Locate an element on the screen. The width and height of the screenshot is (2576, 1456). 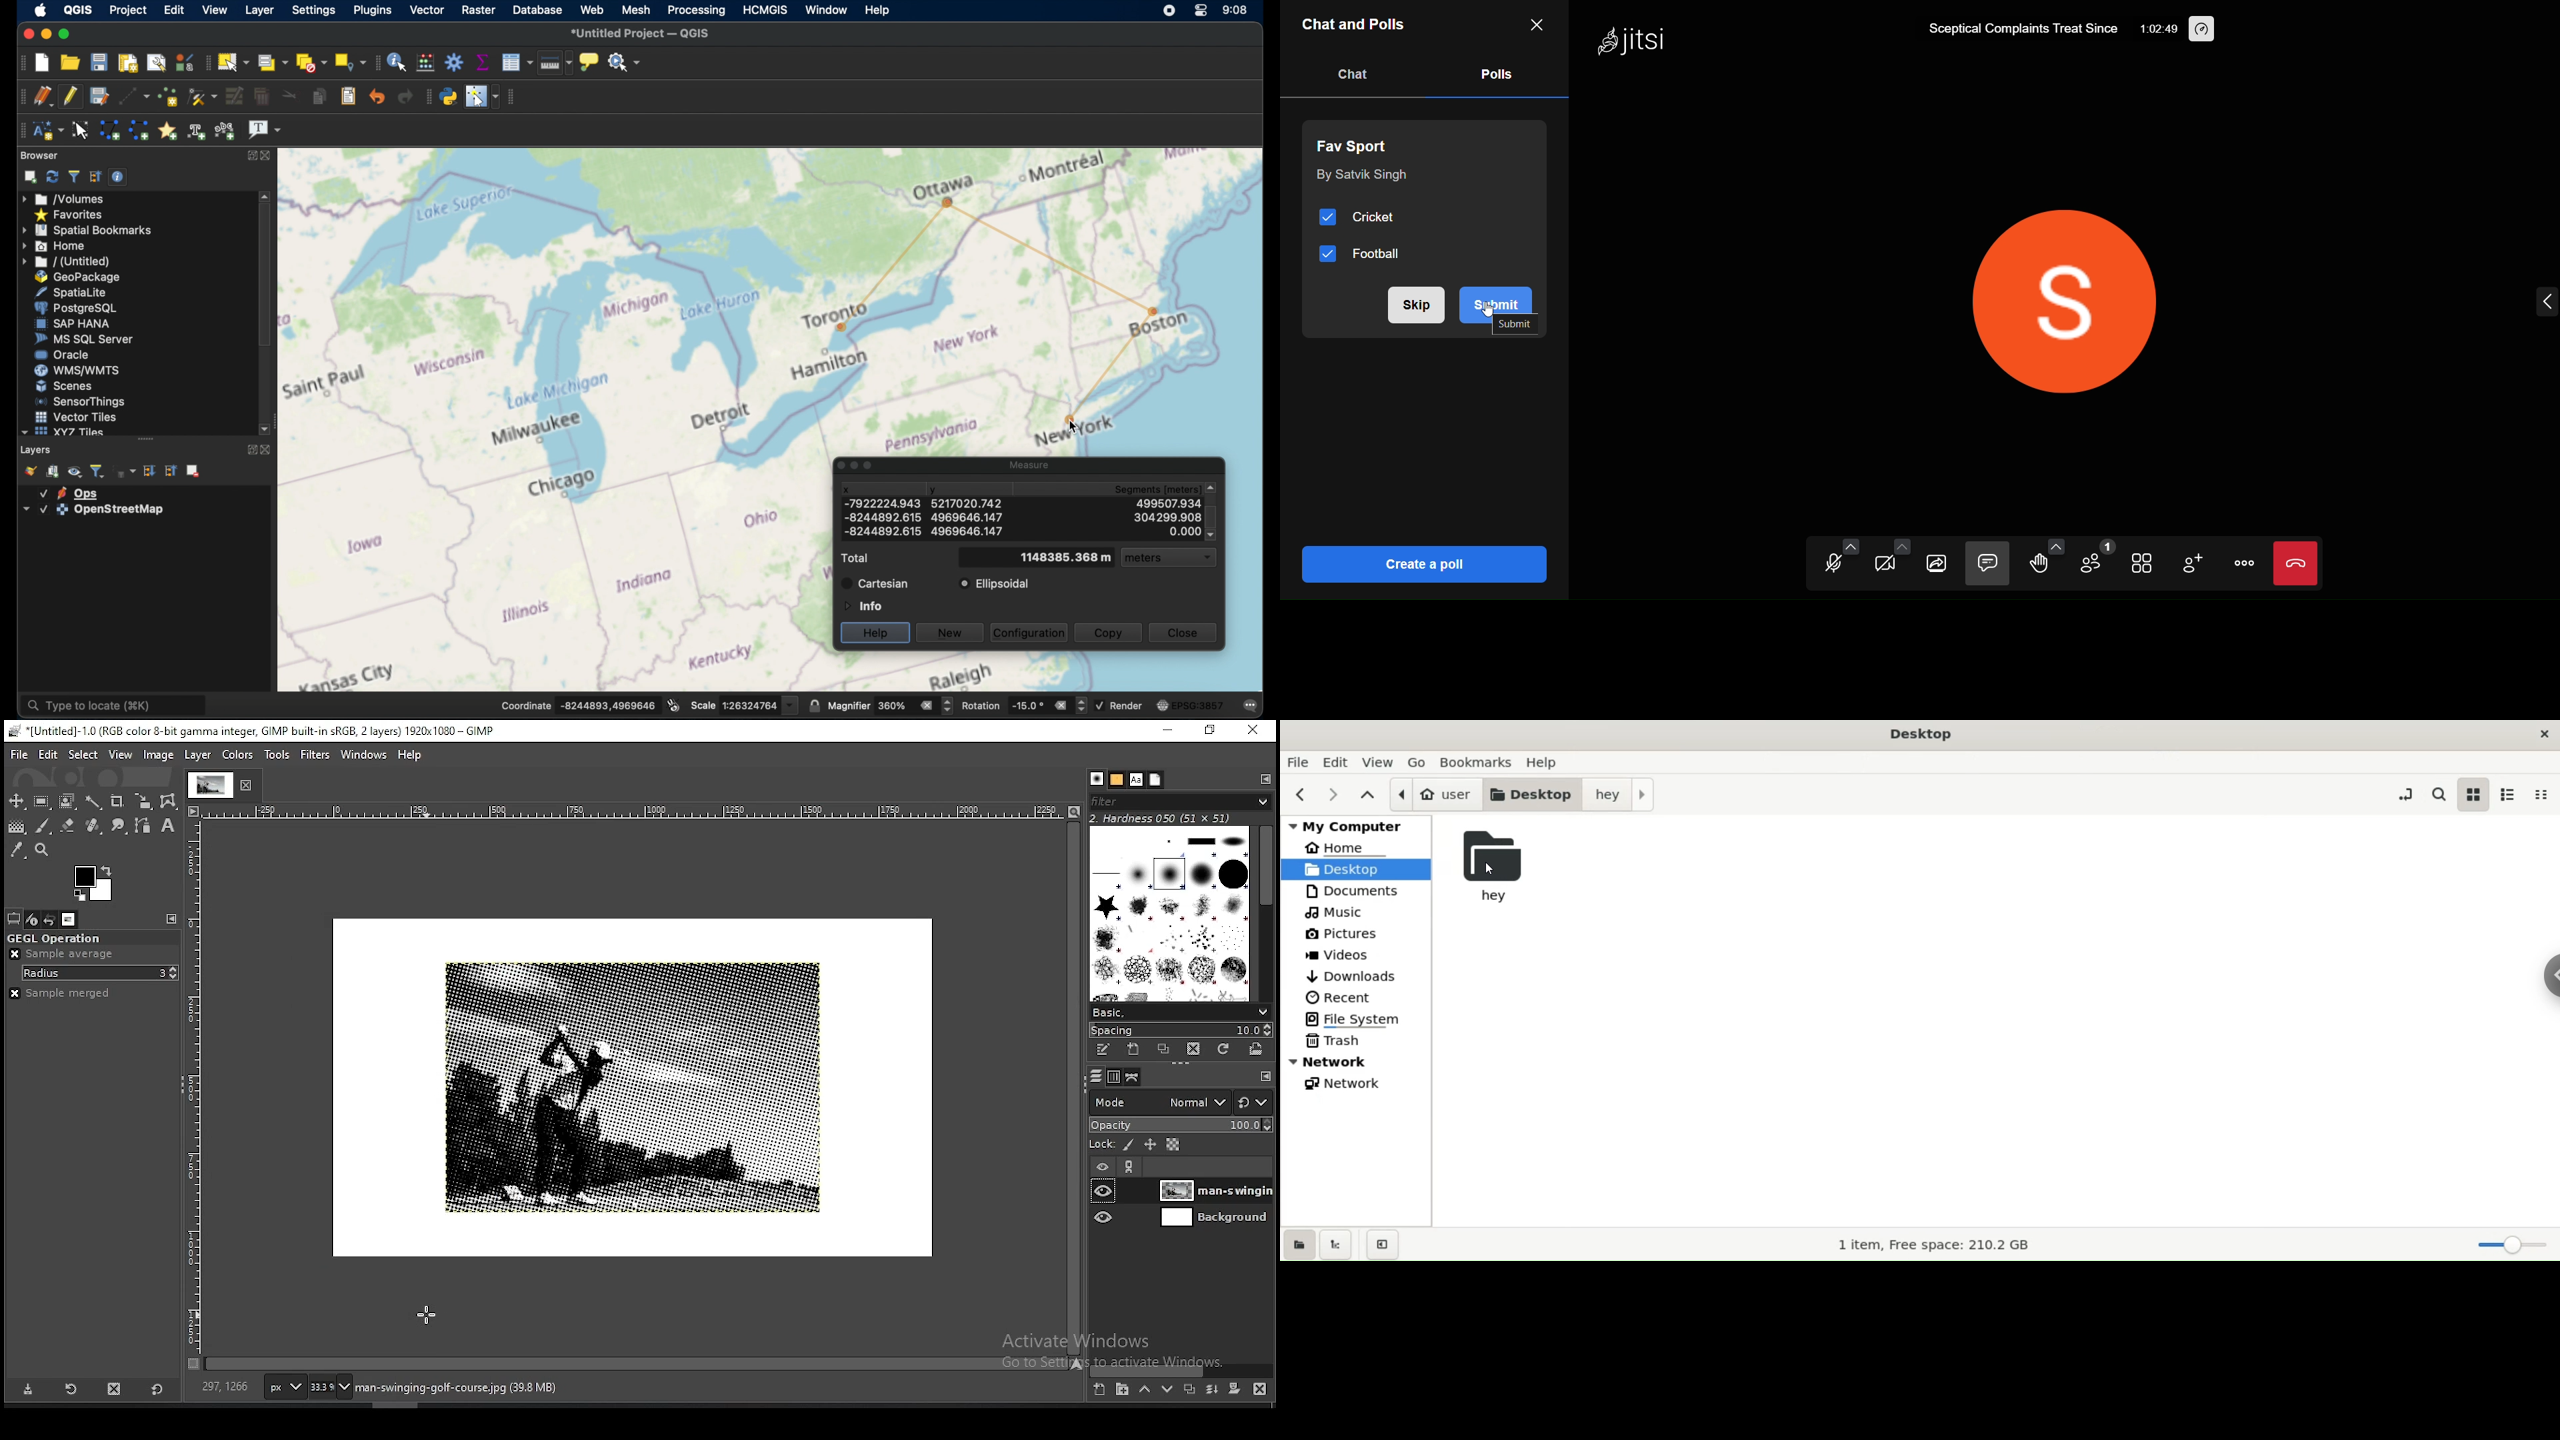
add a mask is located at coordinates (1236, 1389).